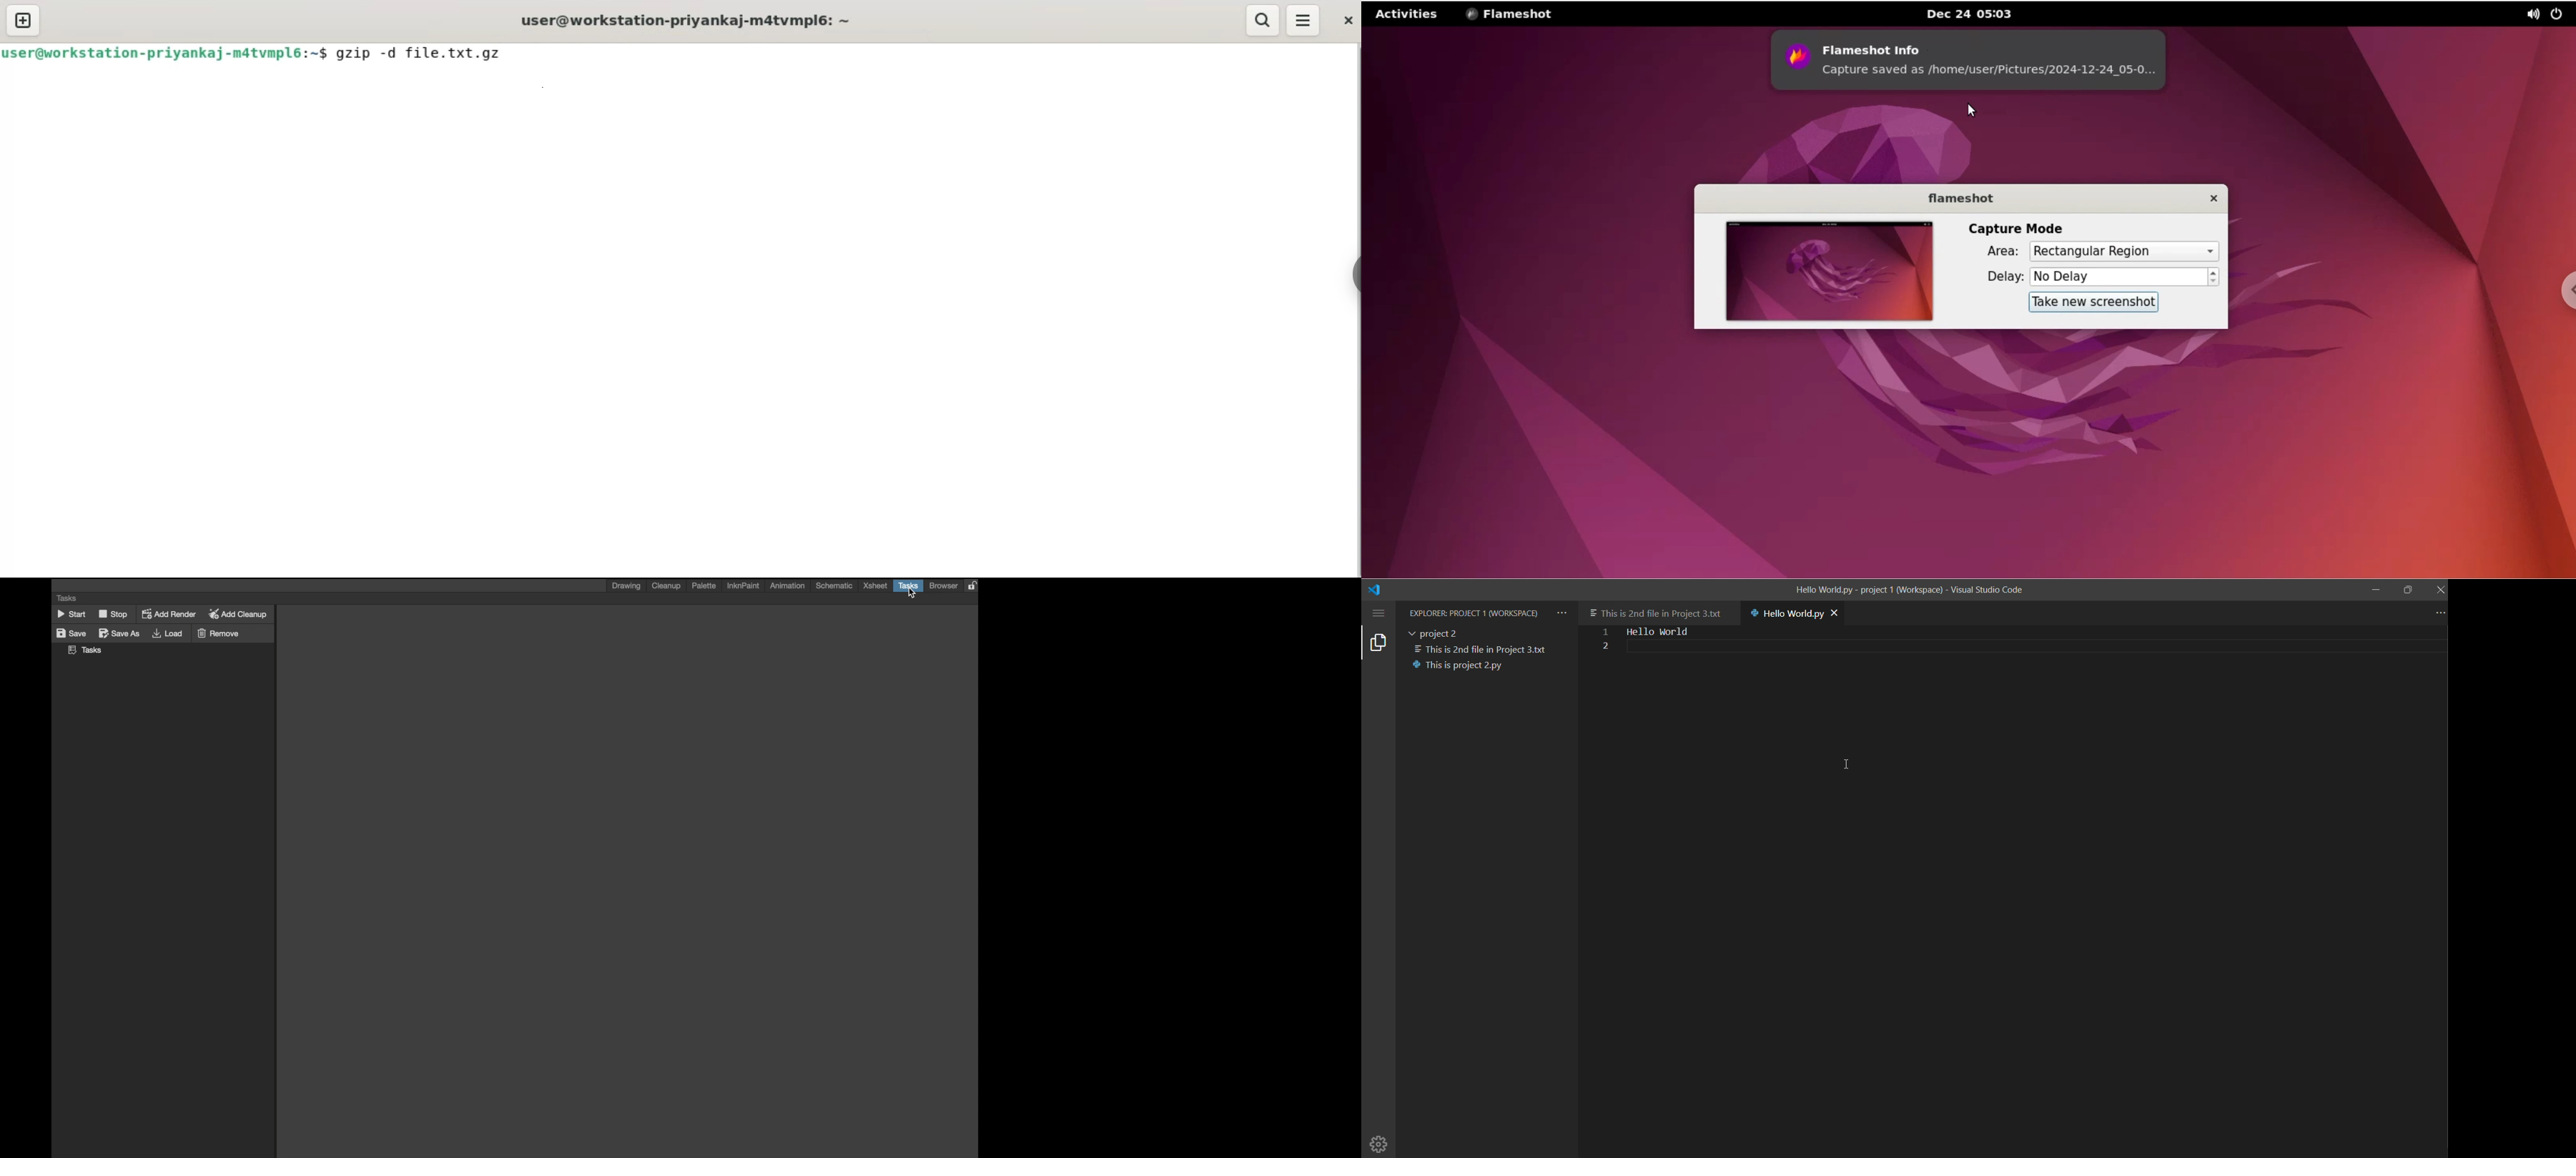 The height and width of the screenshot is (1176, 2576). Describe the element at coordinates (1601, 633) in the screenshot. I see `1` at that location.